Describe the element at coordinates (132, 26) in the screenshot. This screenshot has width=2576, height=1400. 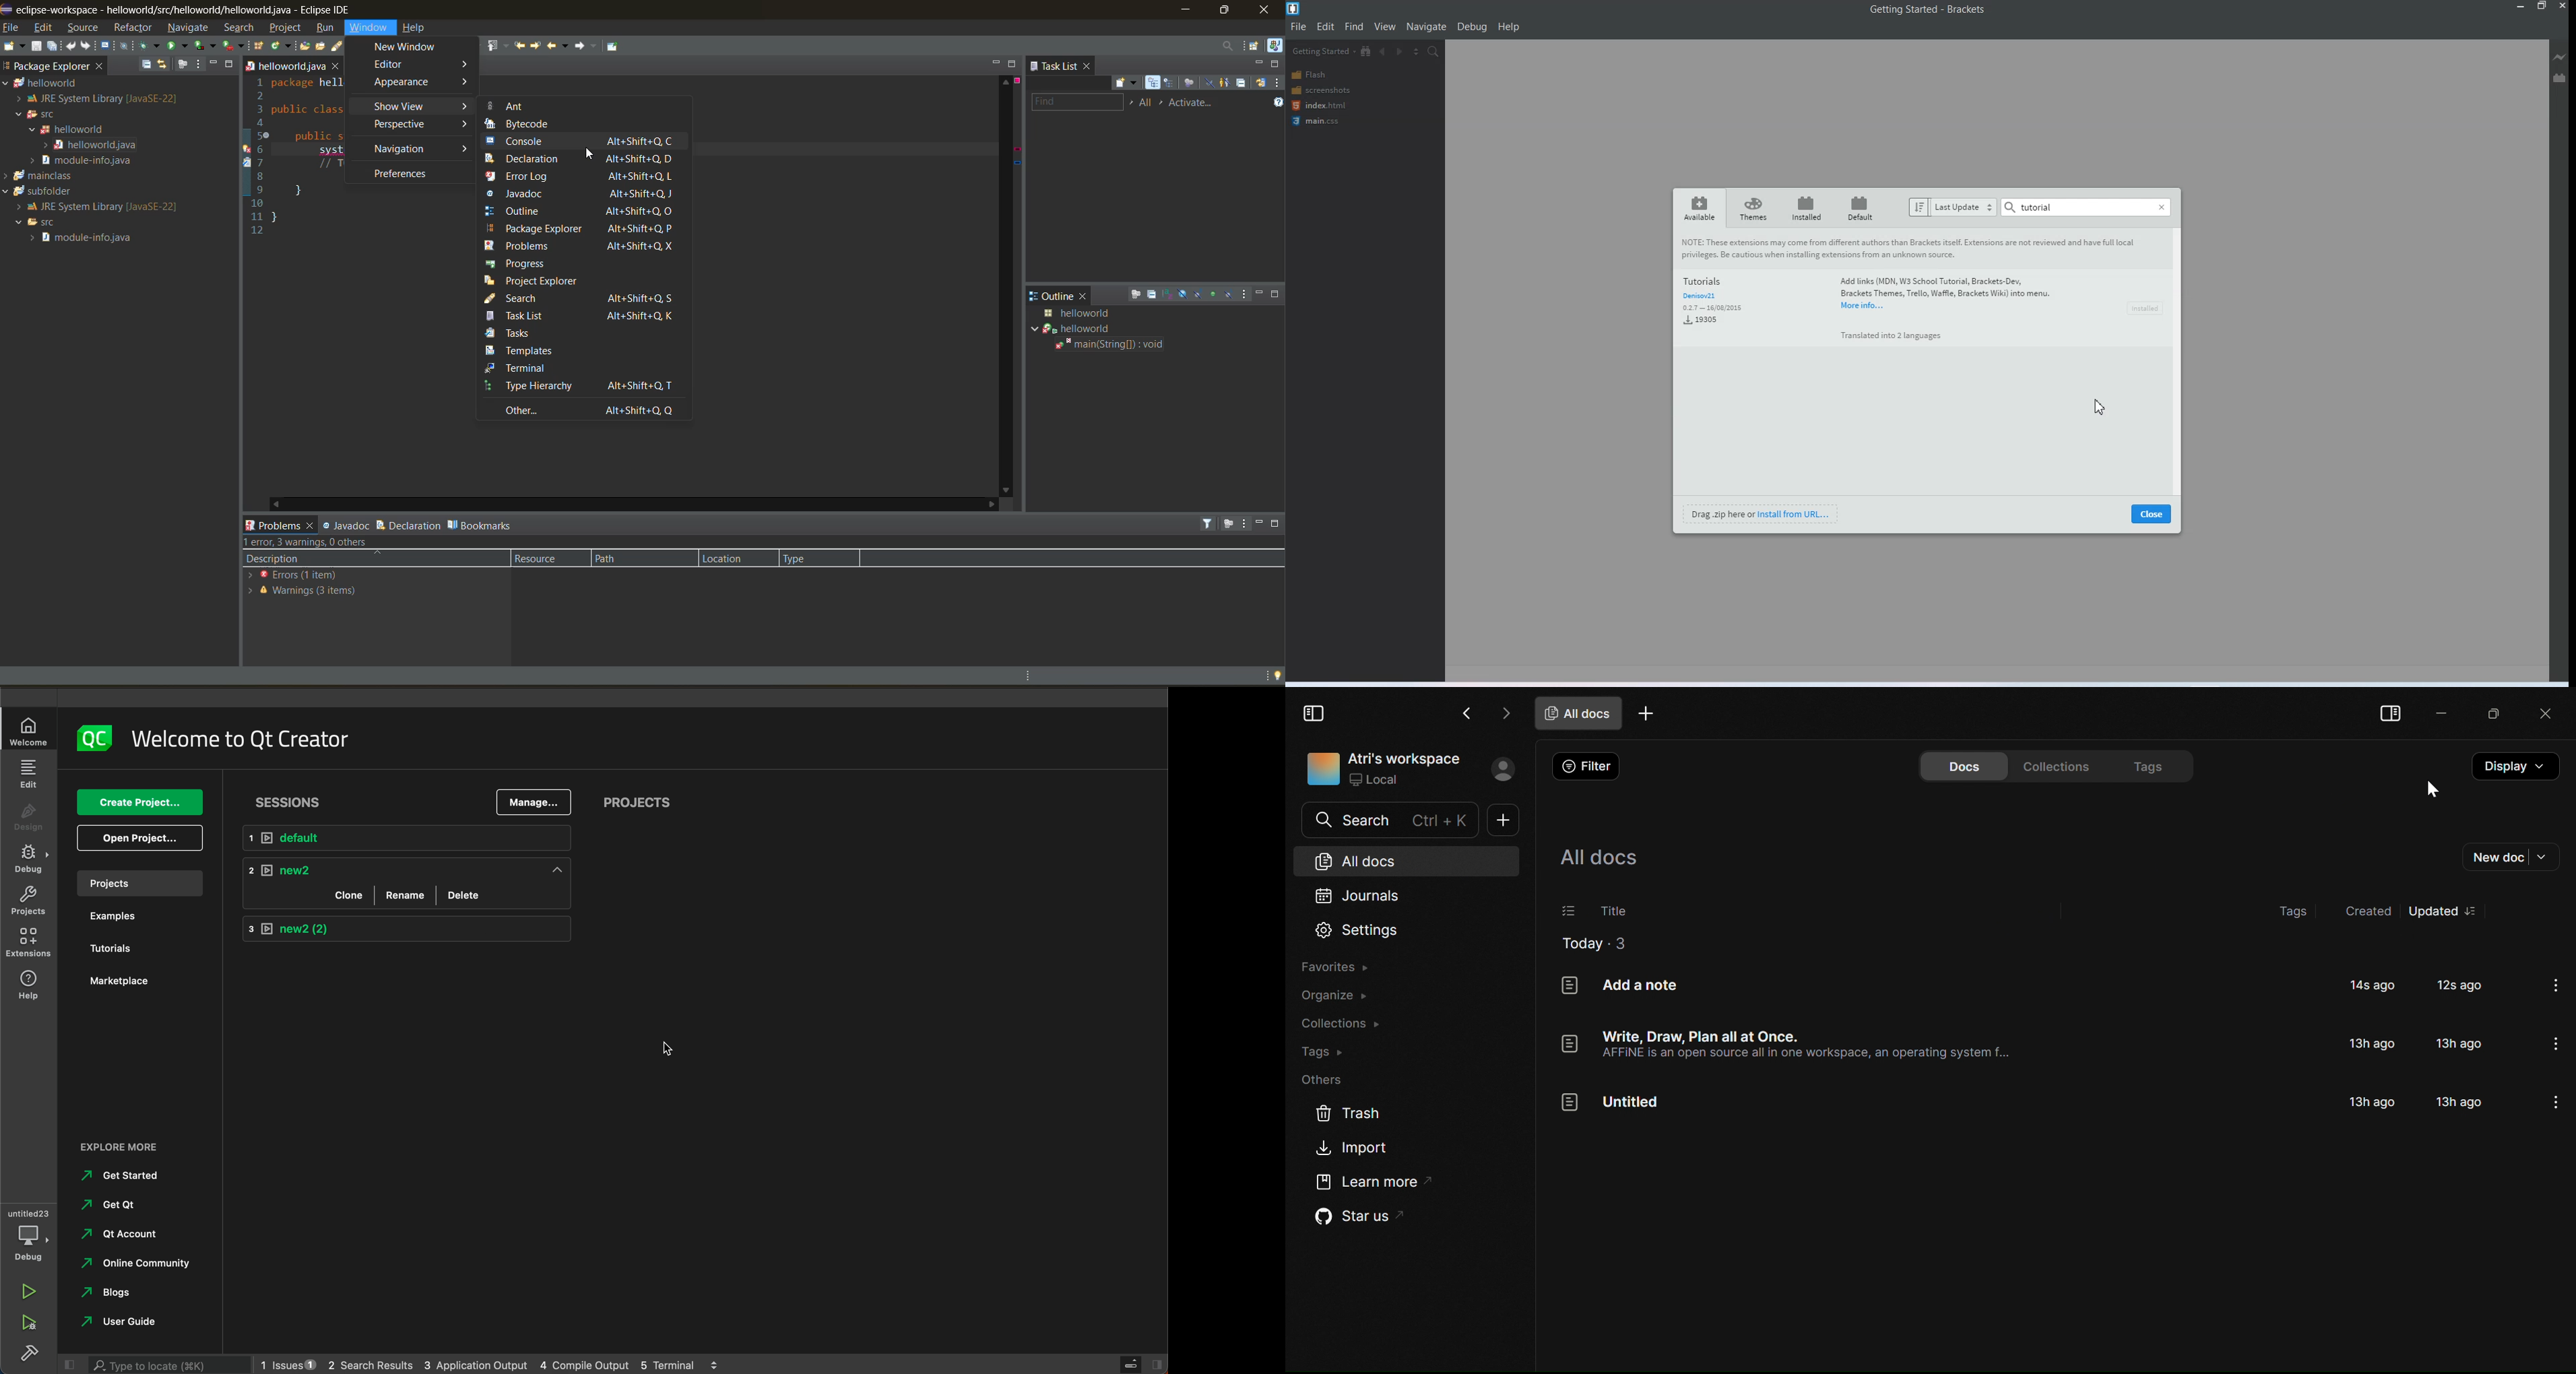
I see `refractor` at that location.